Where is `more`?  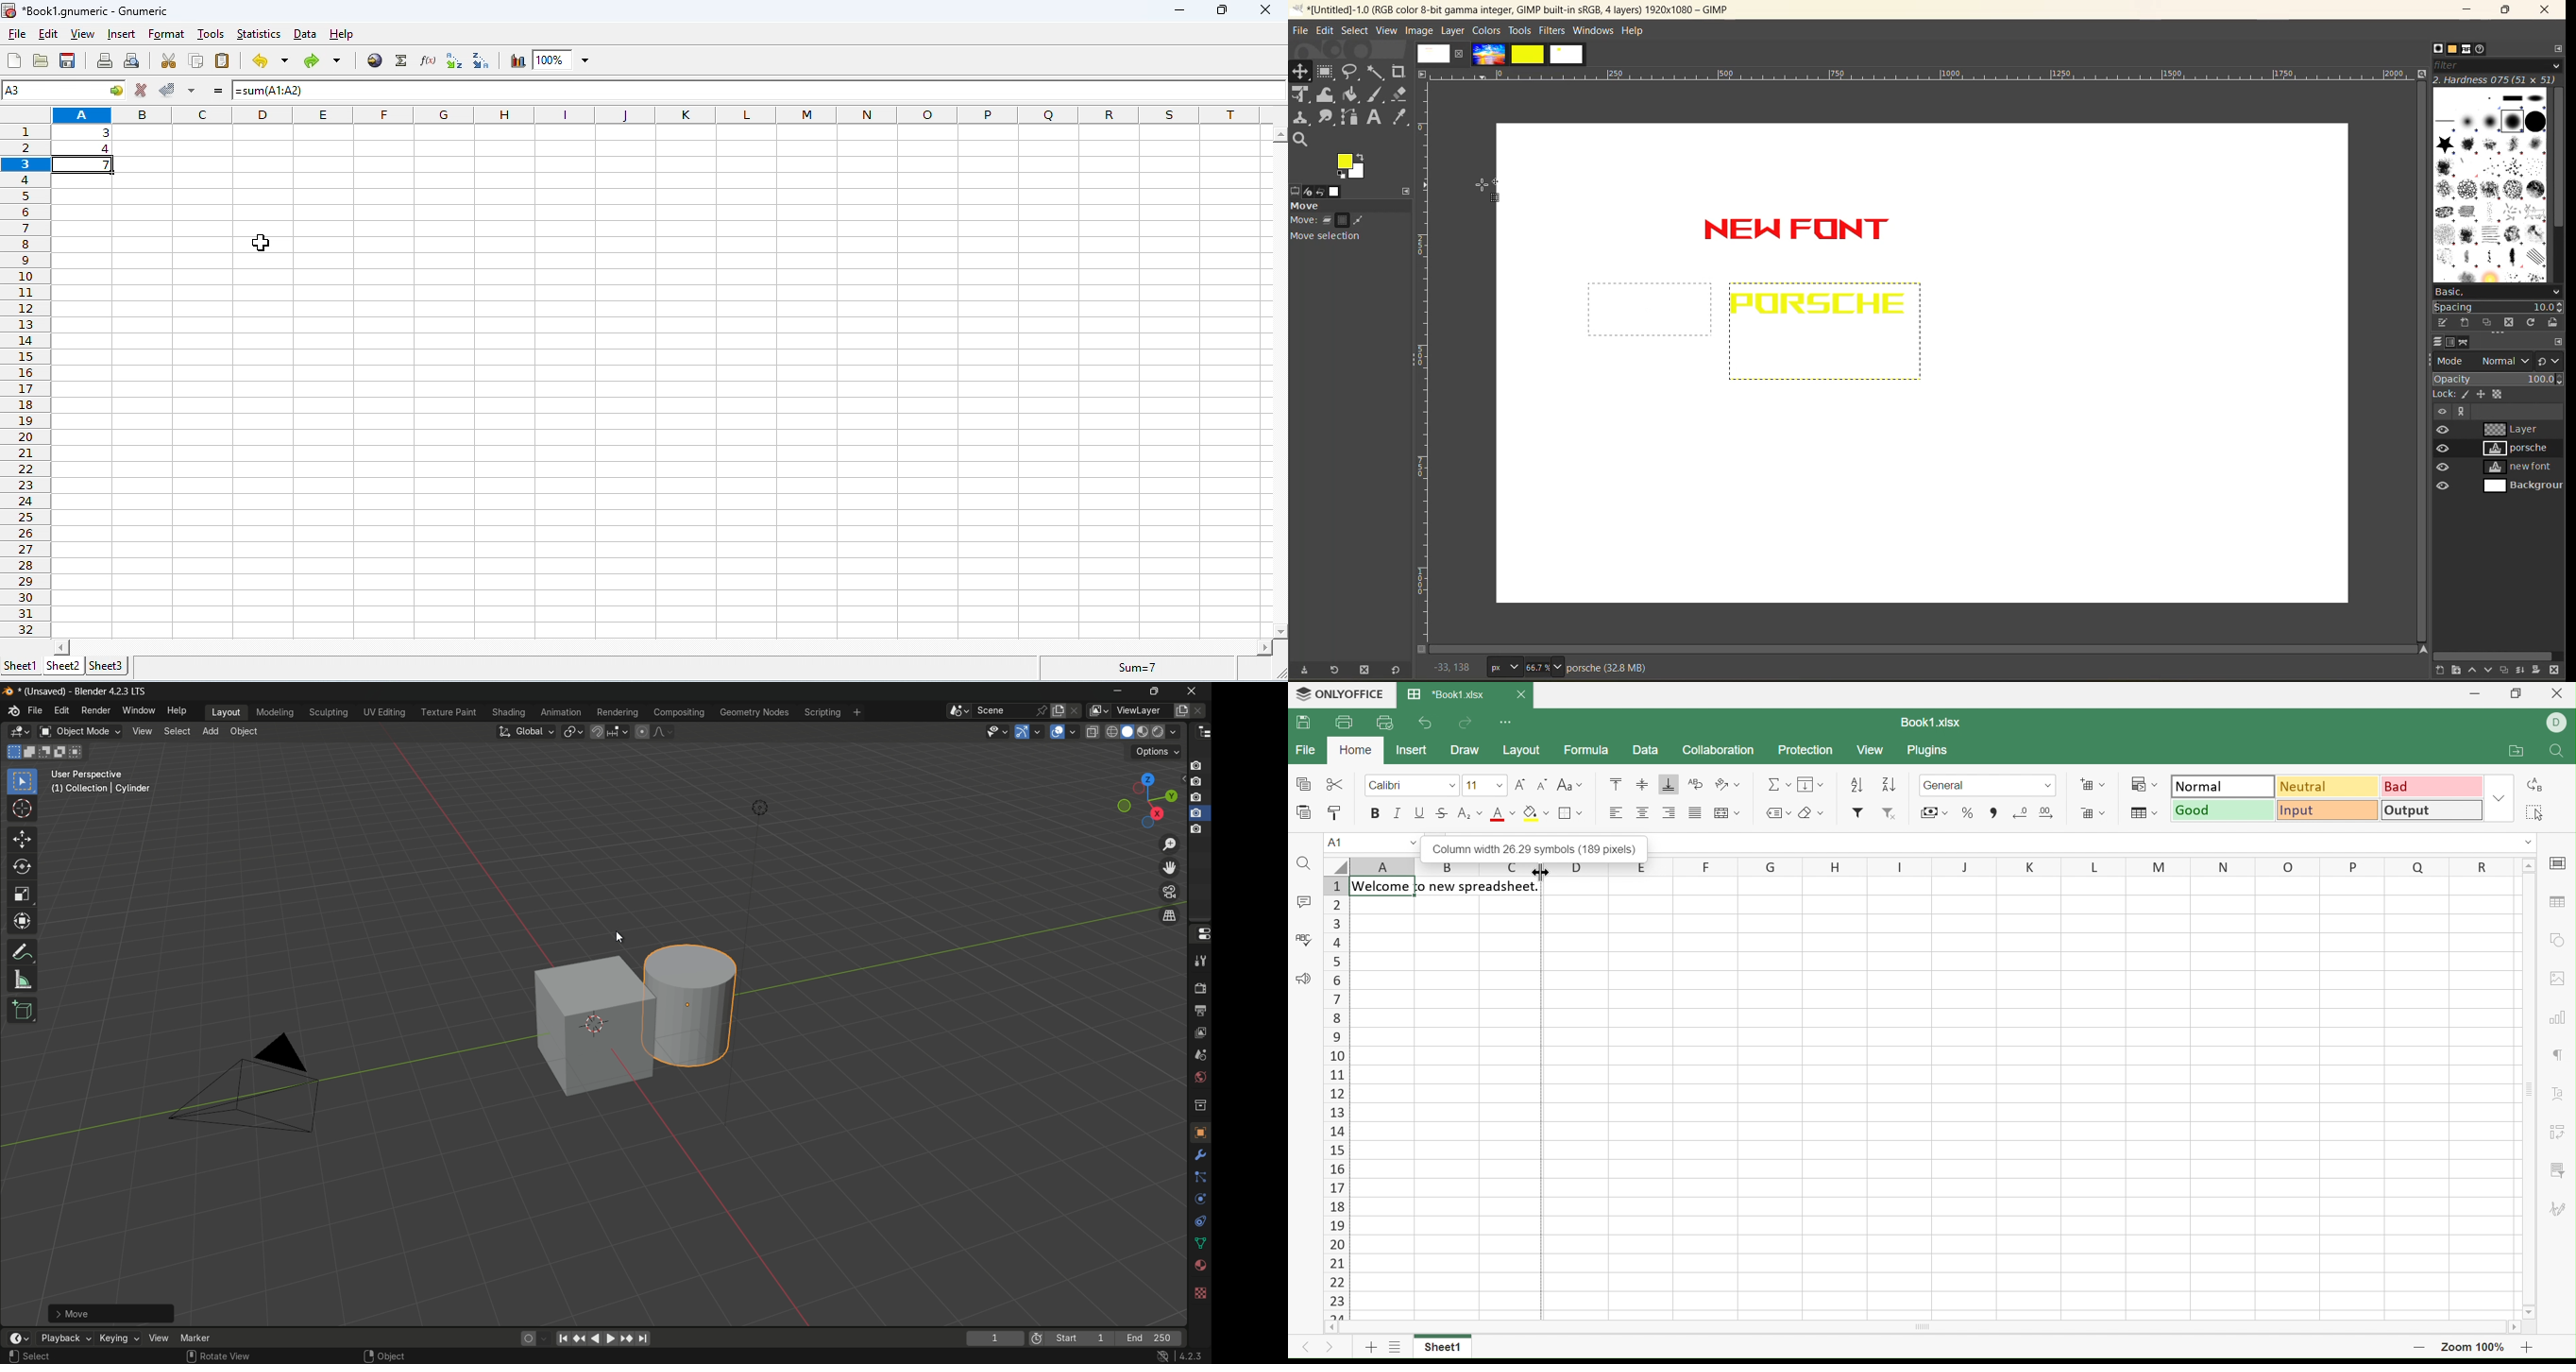 more is located at coordinates (2460, 412).